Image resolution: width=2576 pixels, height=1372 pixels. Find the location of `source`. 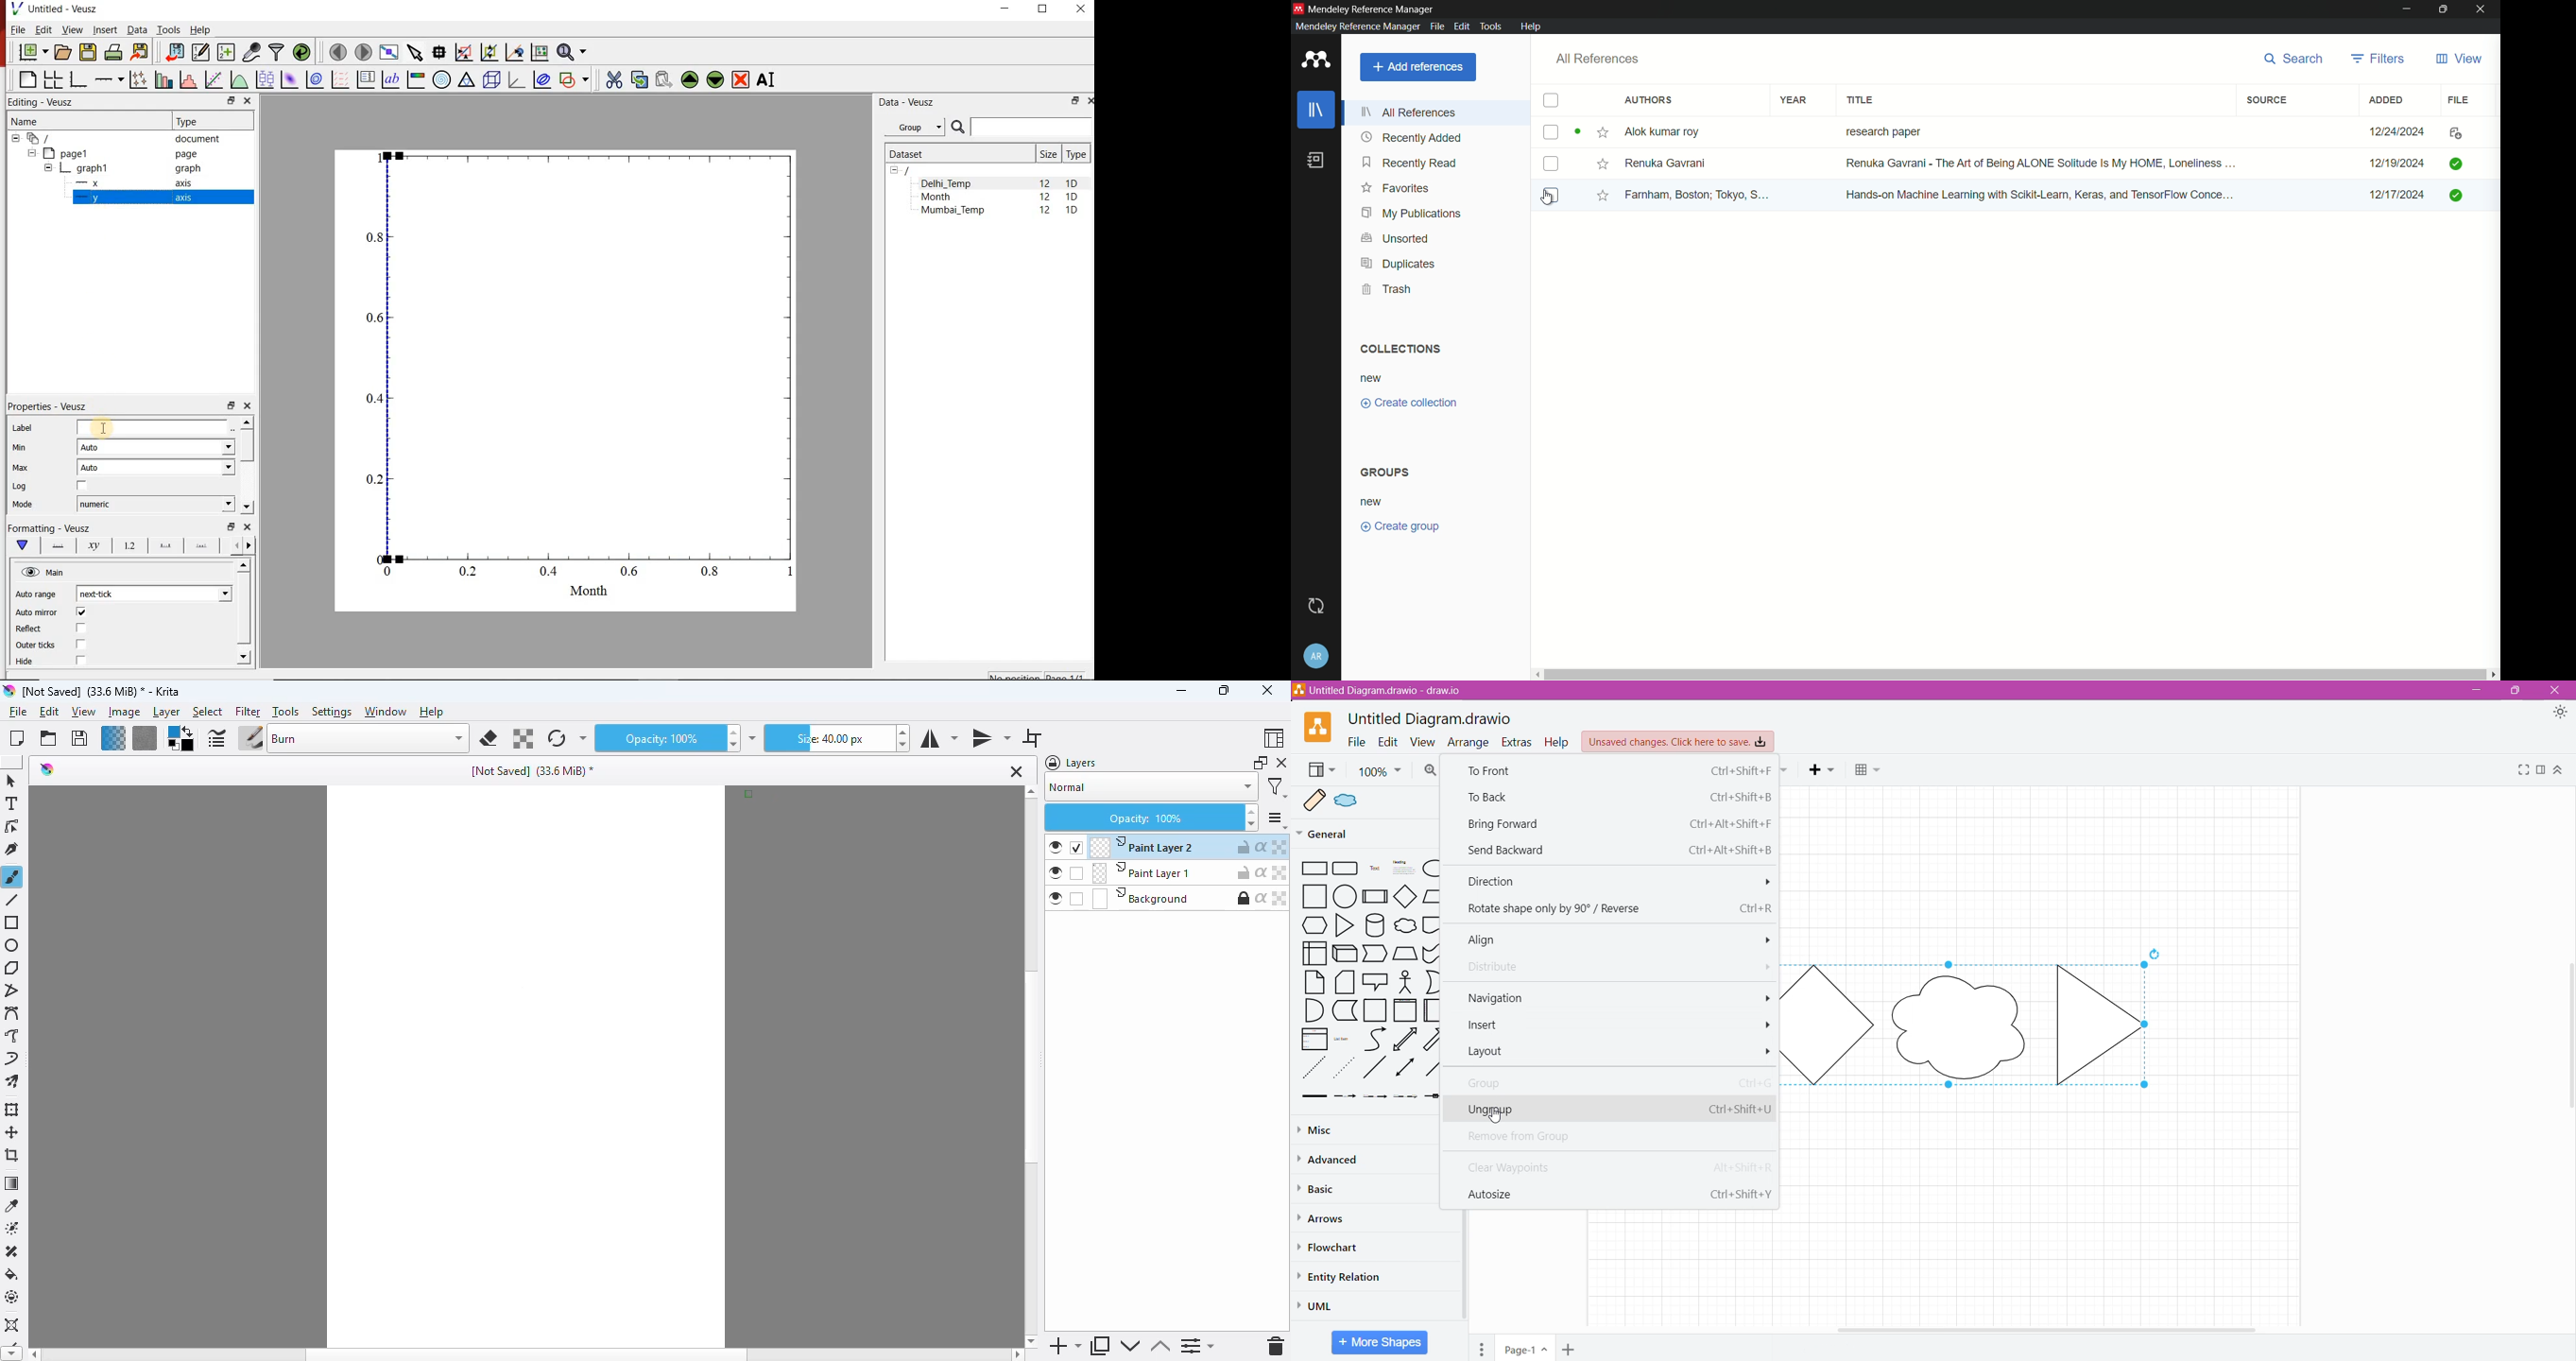

source is located at coordinates (2269, 100).